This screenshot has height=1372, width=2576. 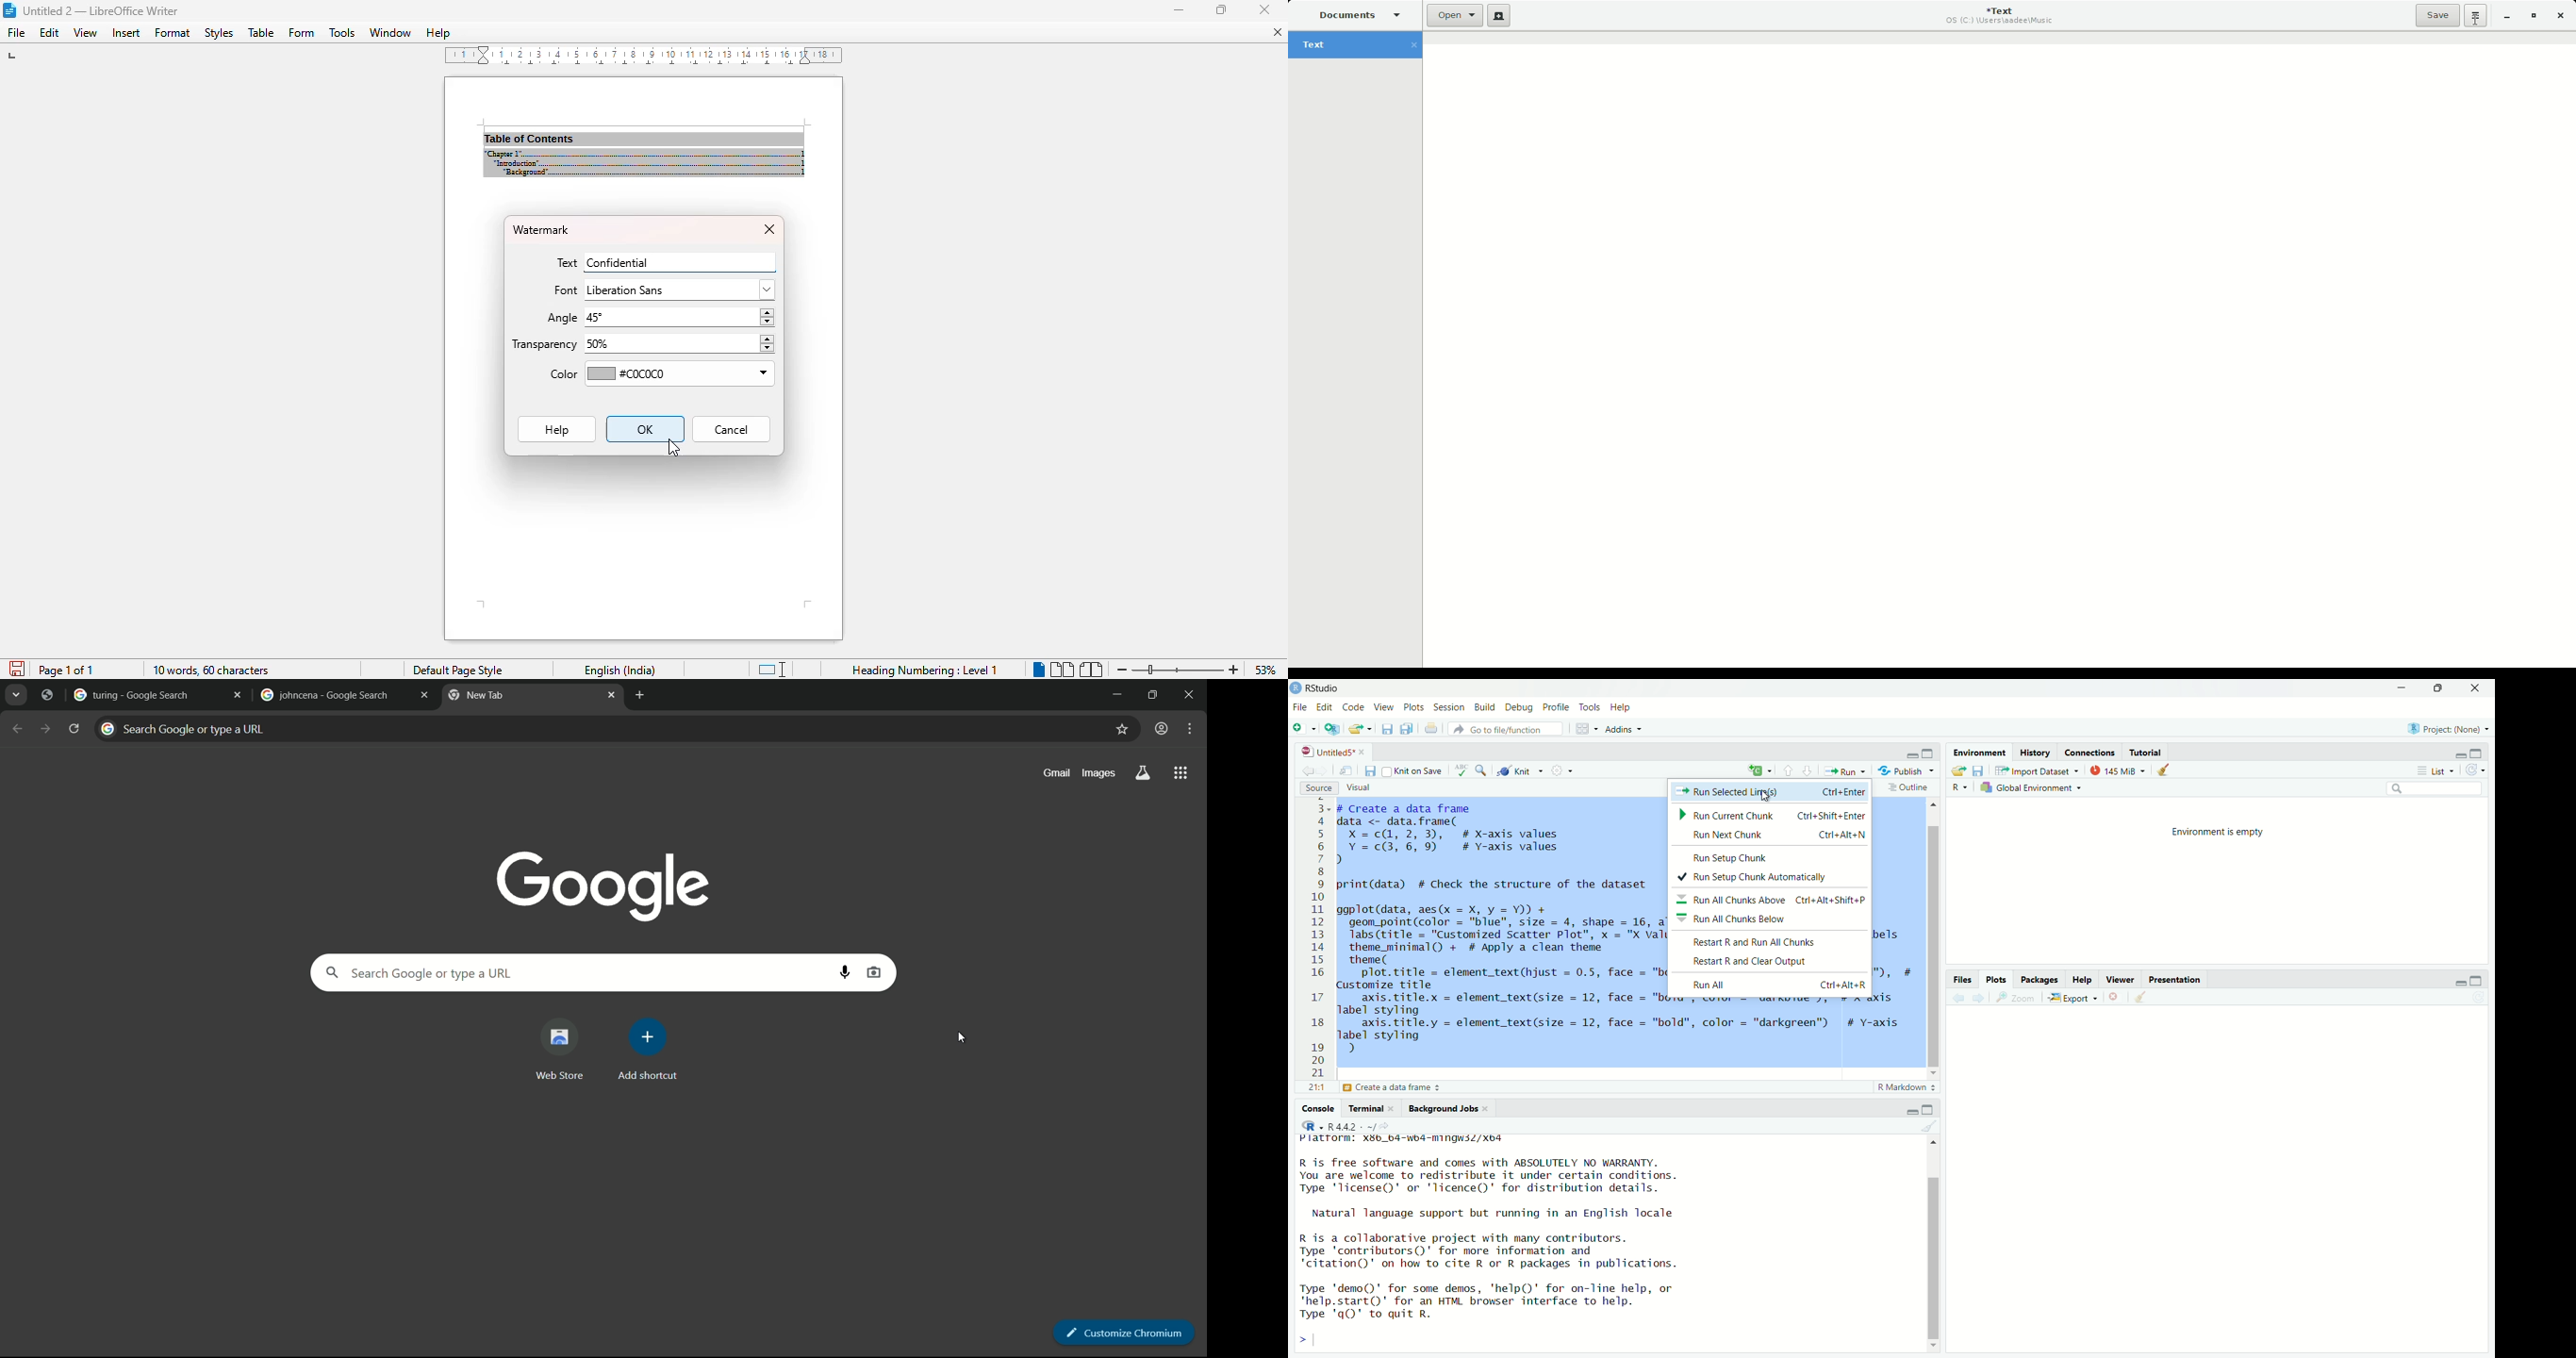 I want to click on debug, so click(x=1485, y=707).